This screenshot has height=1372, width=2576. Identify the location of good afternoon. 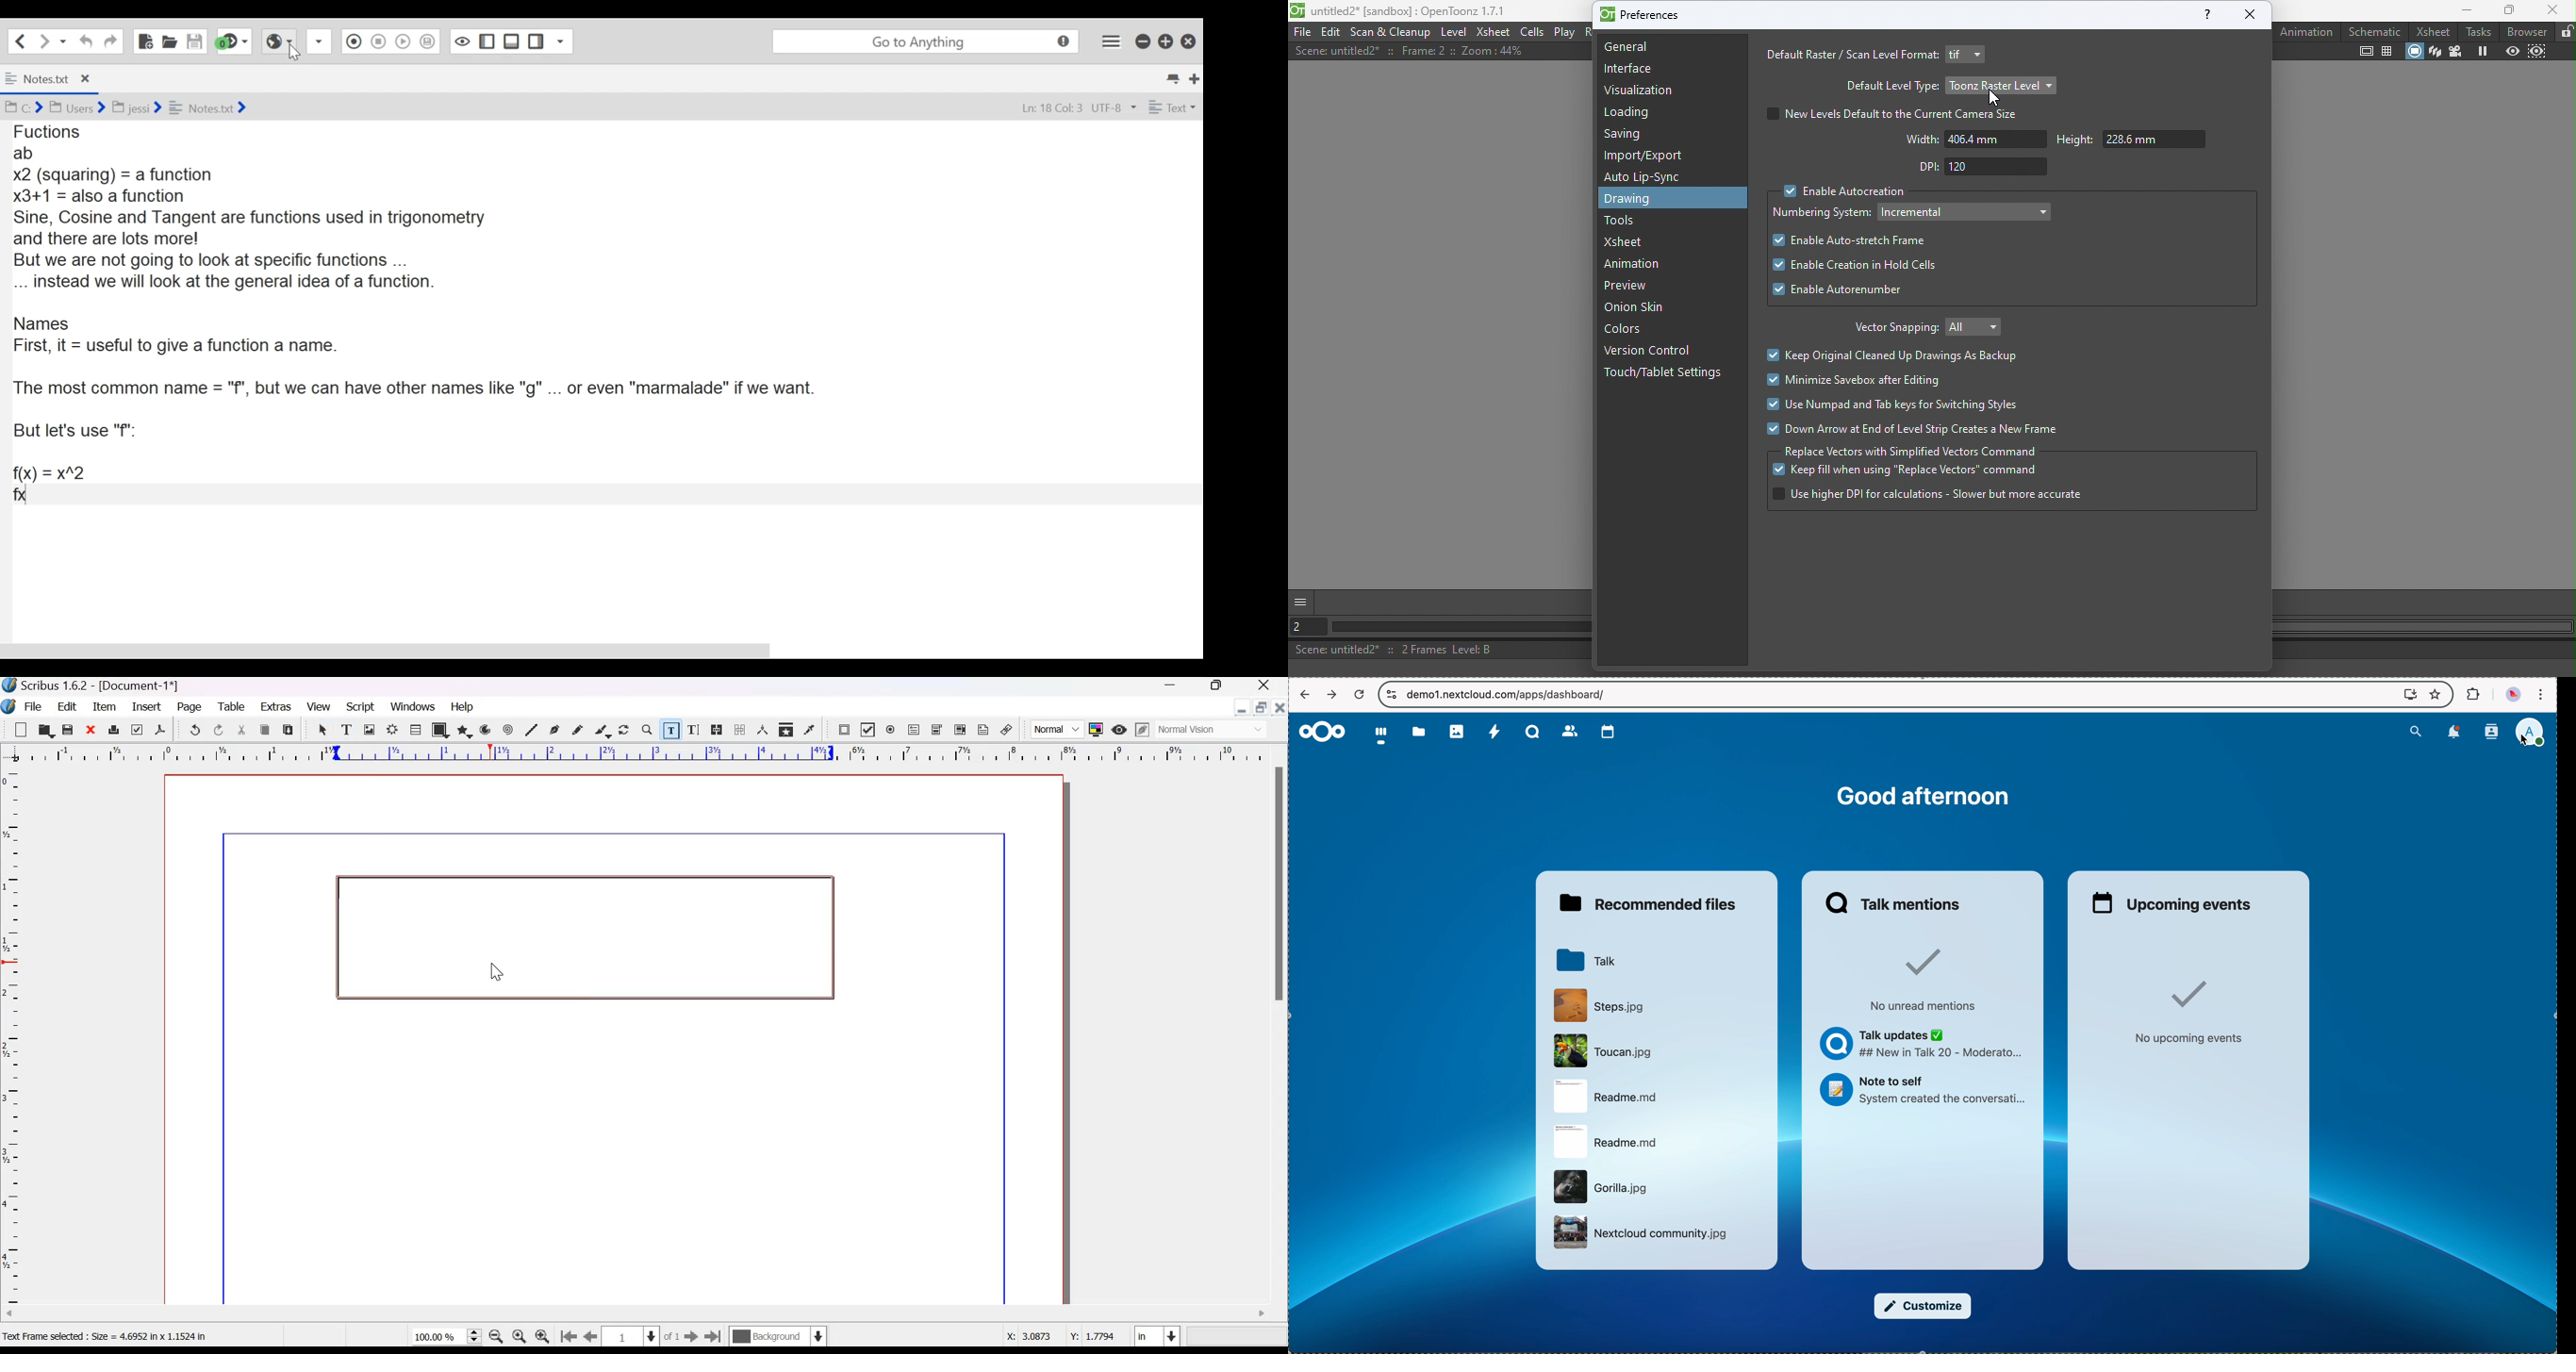
(1926, 798).